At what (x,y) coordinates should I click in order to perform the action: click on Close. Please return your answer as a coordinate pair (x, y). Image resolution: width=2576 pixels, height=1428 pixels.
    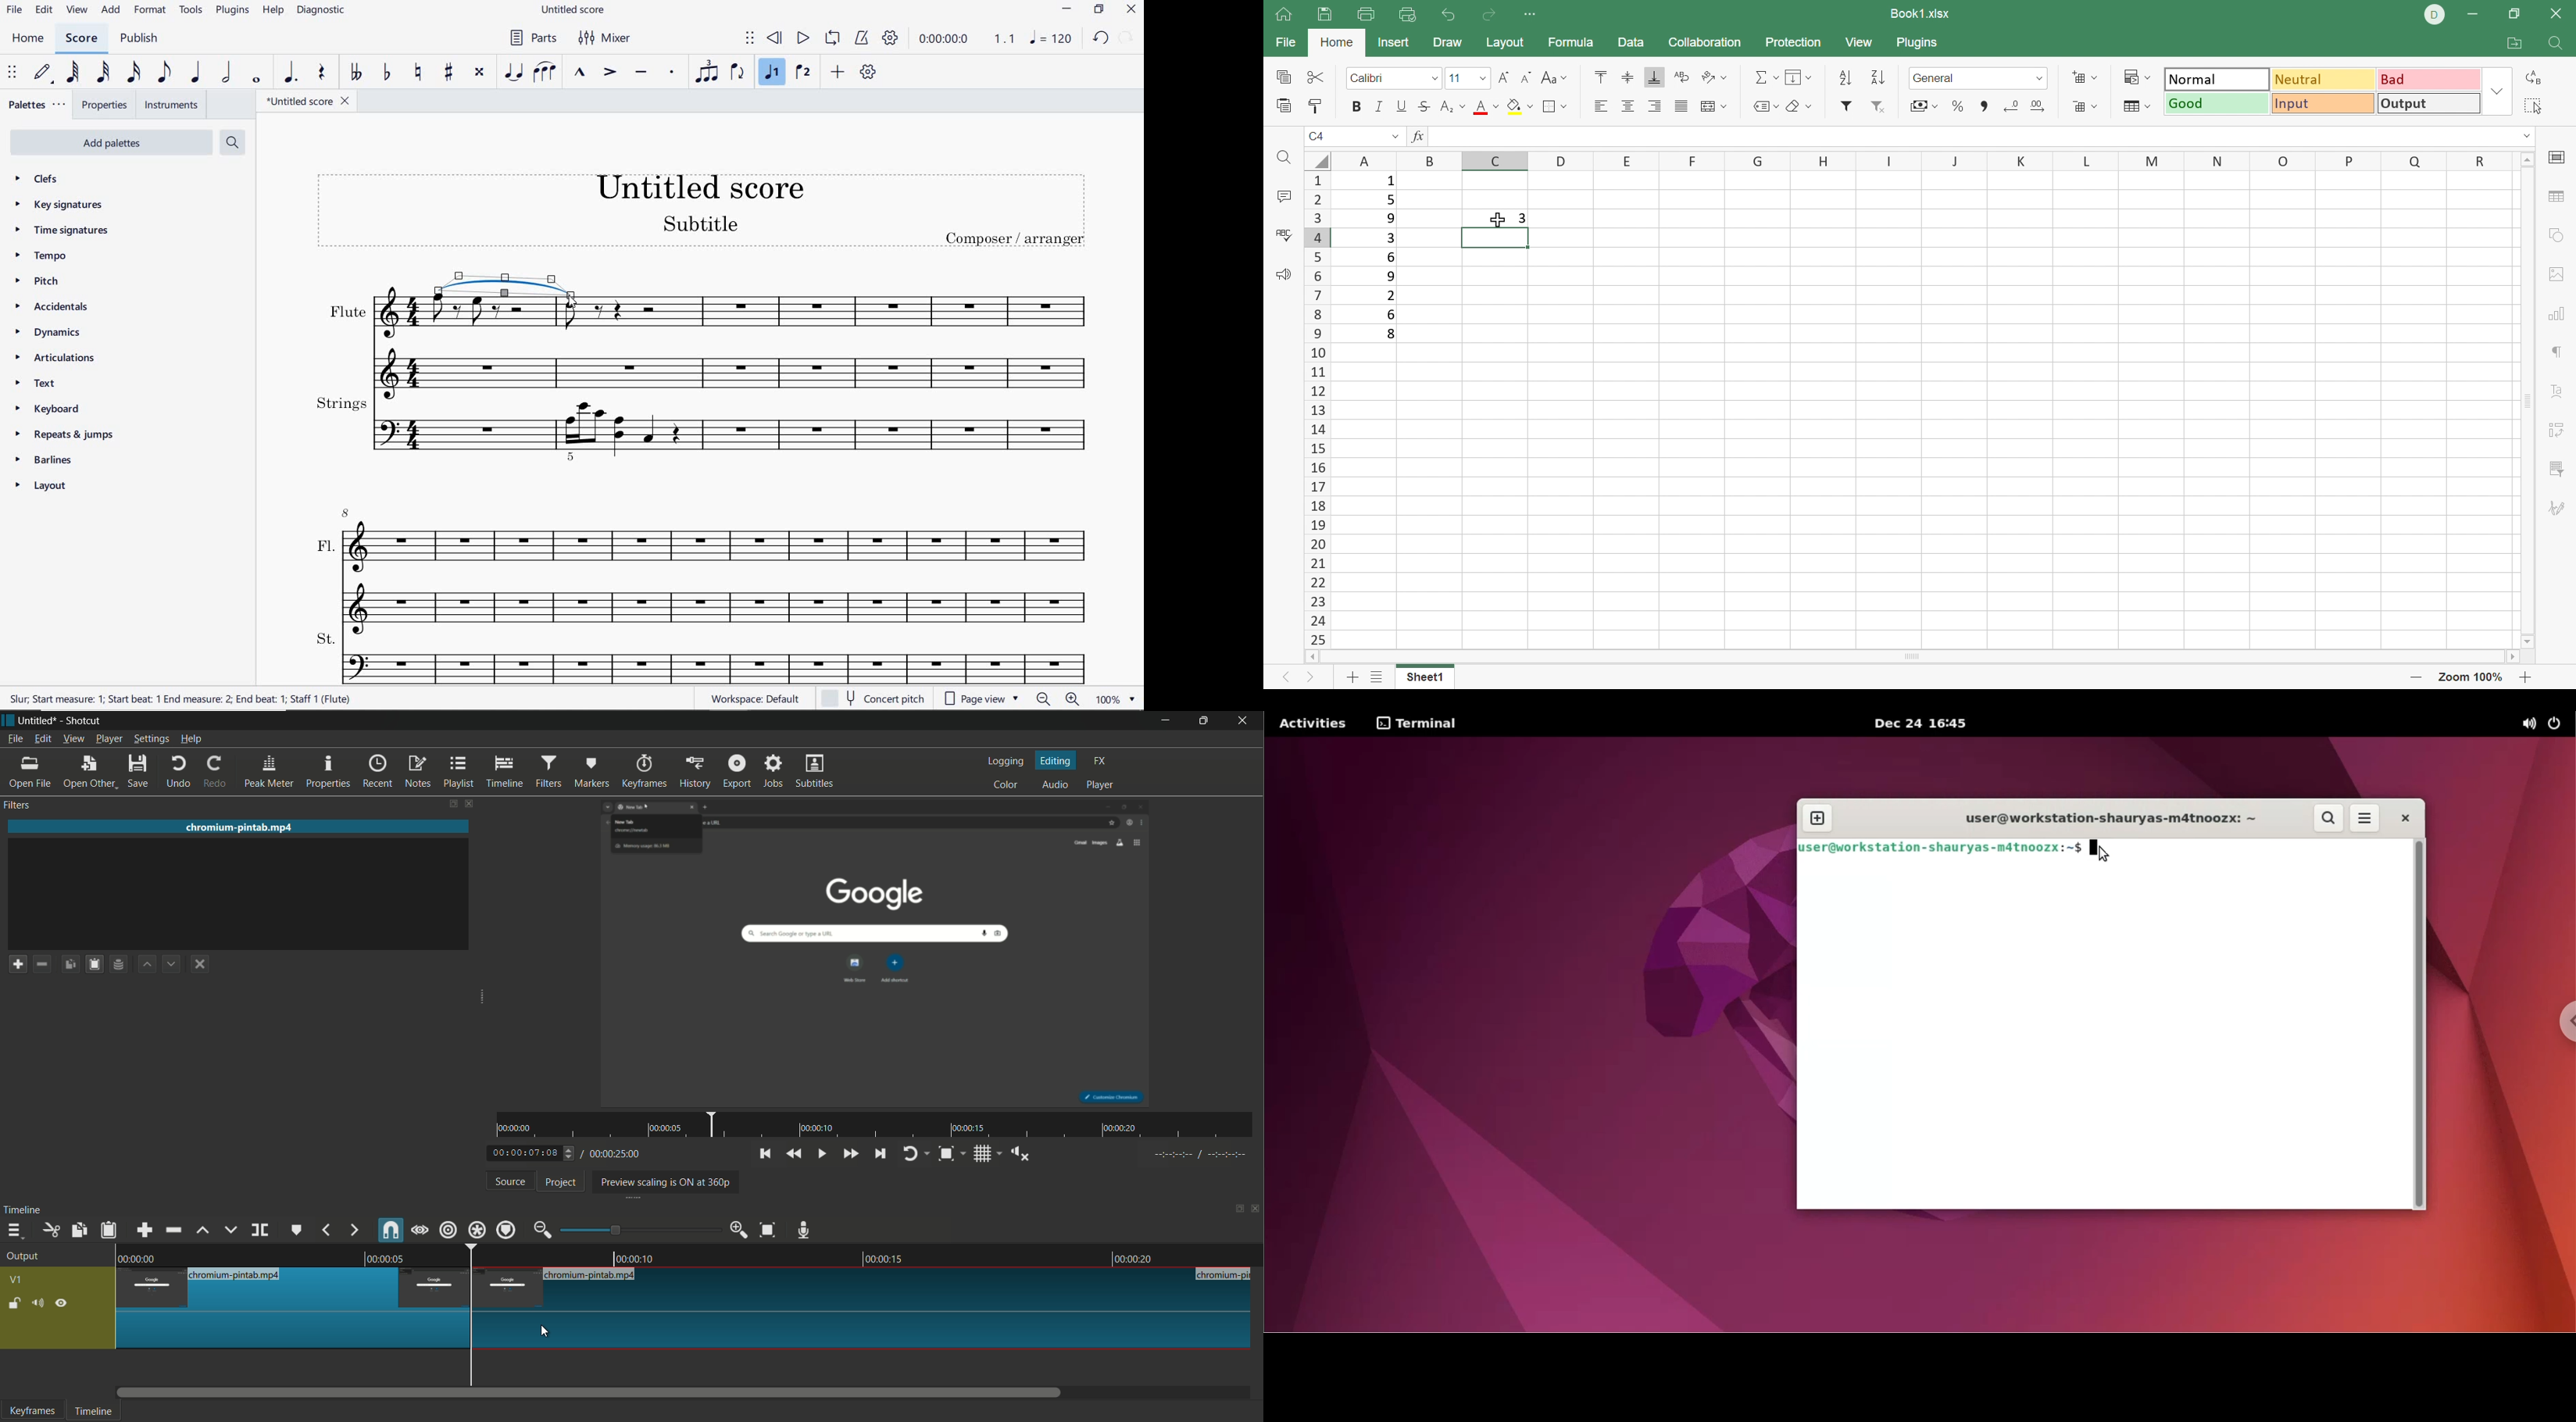
    Looking at the image, I should click on (2560, 12).